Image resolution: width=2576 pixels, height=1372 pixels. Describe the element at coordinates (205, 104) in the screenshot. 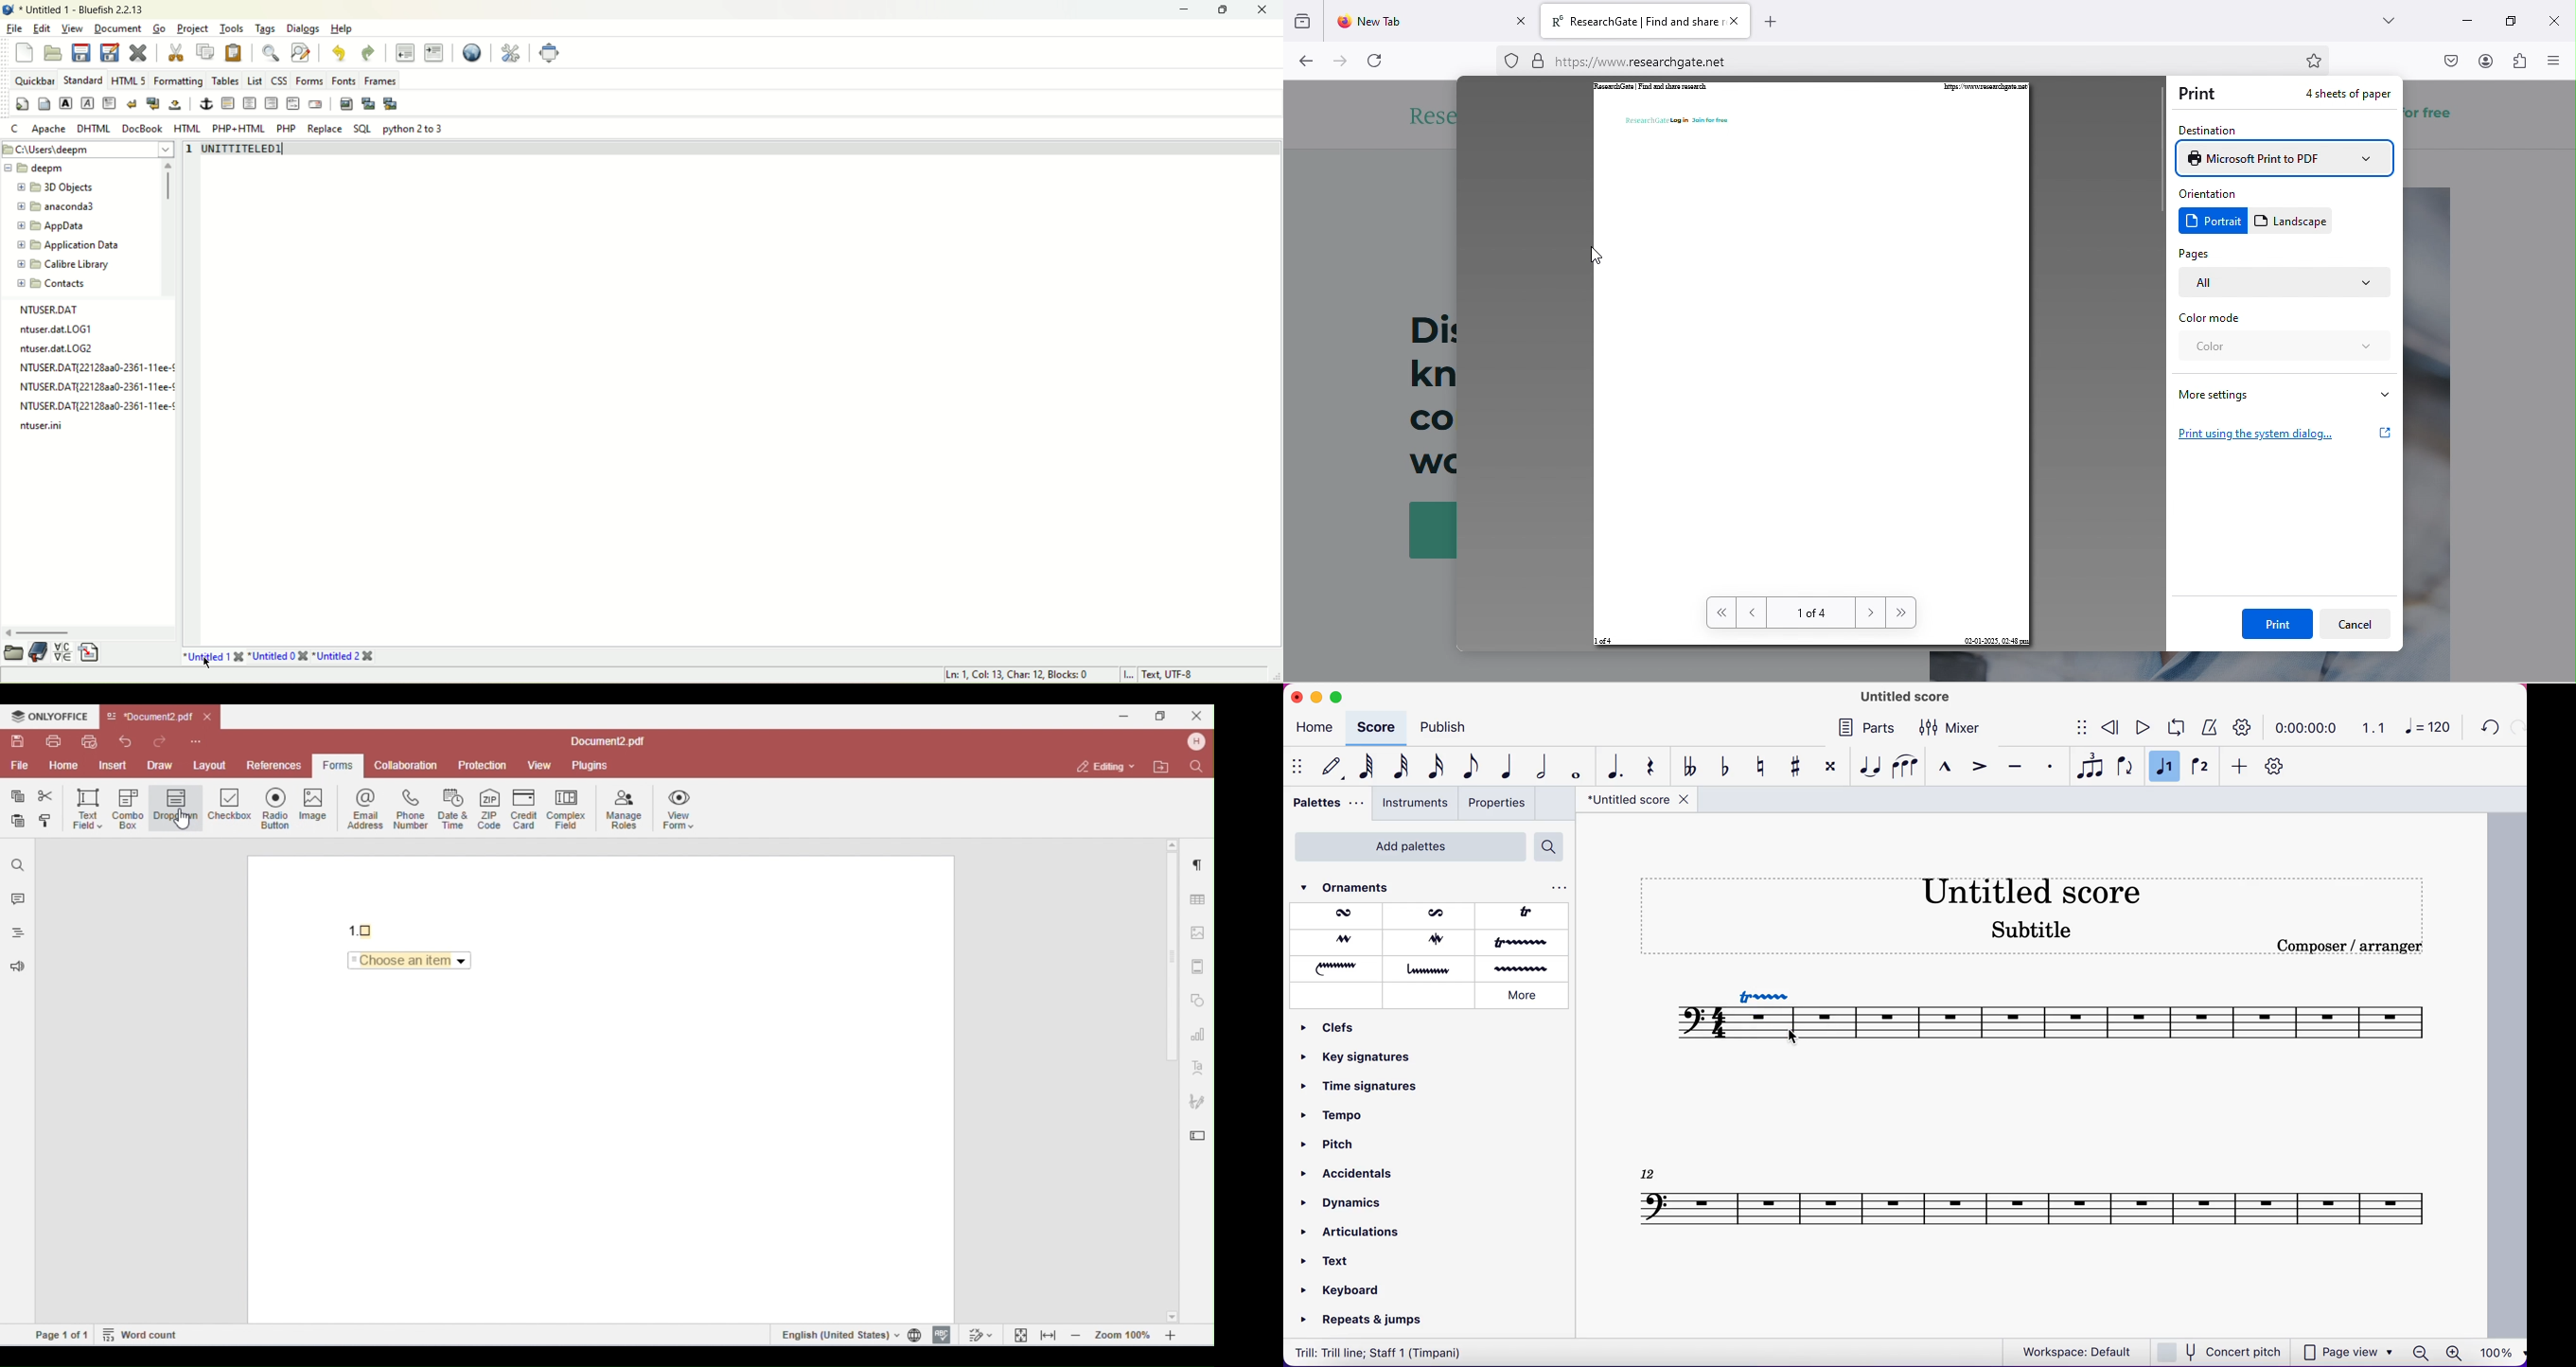

I see `anchor` at that location.